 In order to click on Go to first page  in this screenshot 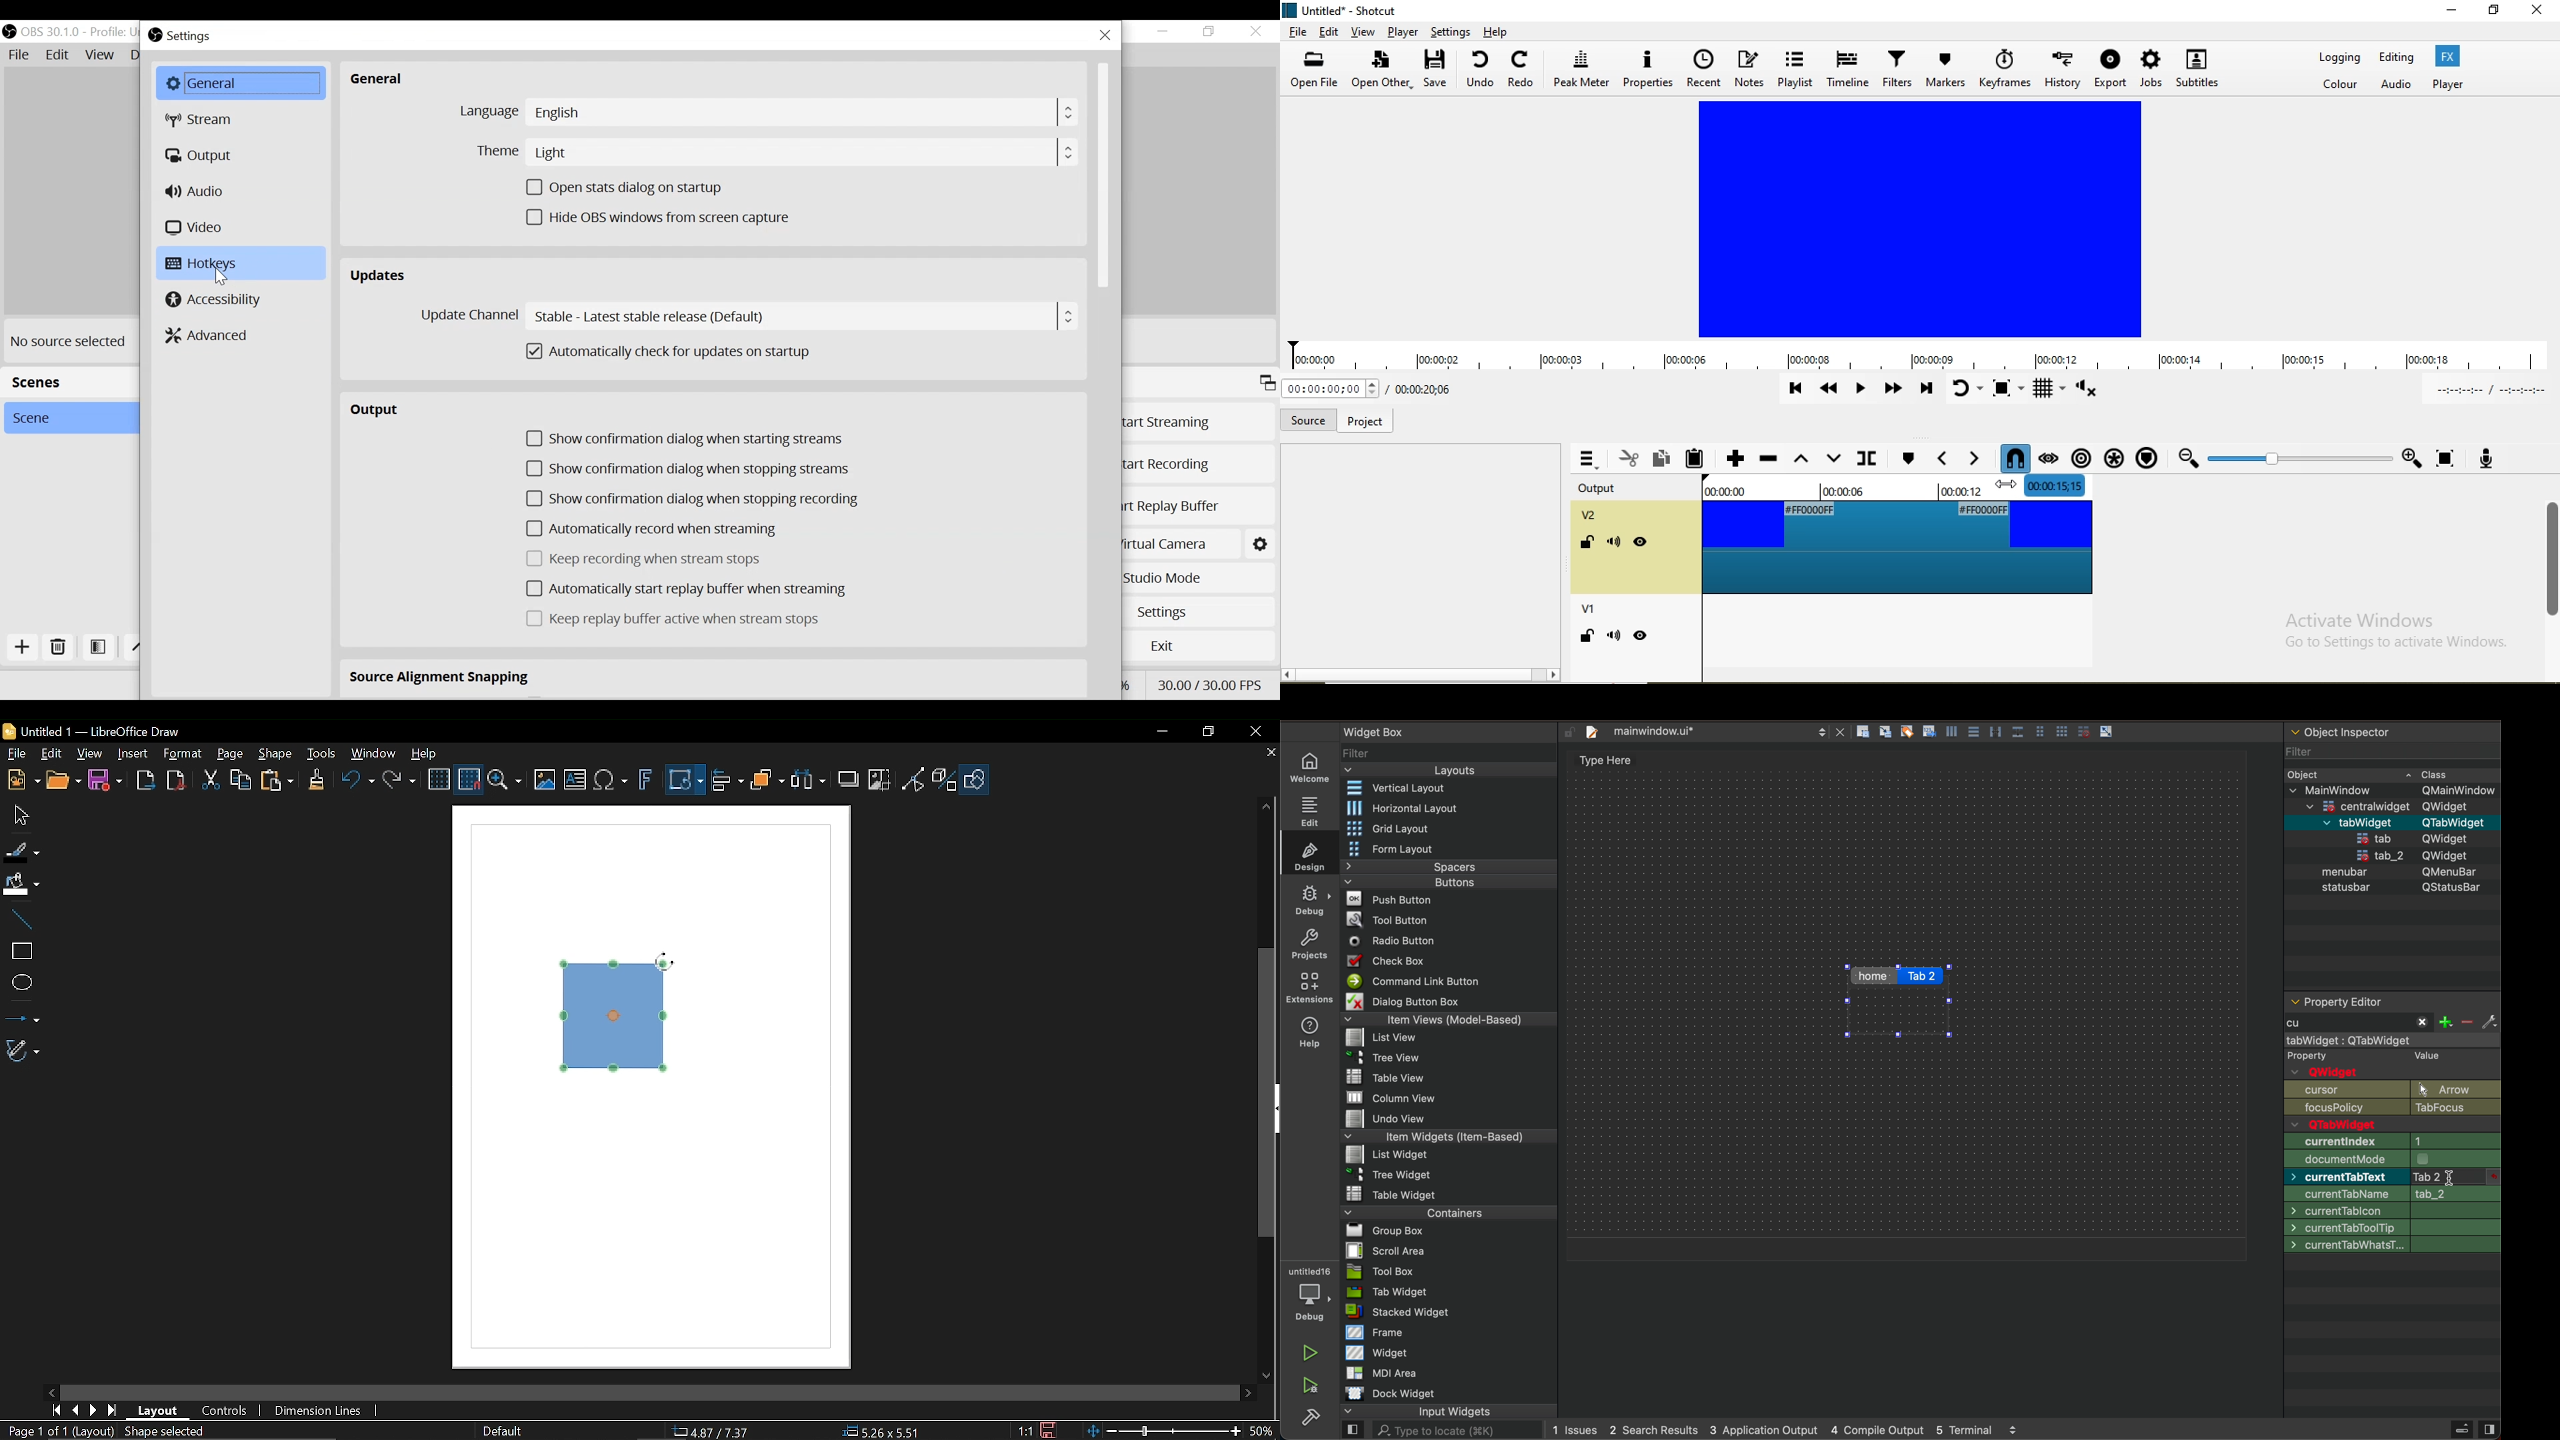, I will do `click(56, 1411)`.